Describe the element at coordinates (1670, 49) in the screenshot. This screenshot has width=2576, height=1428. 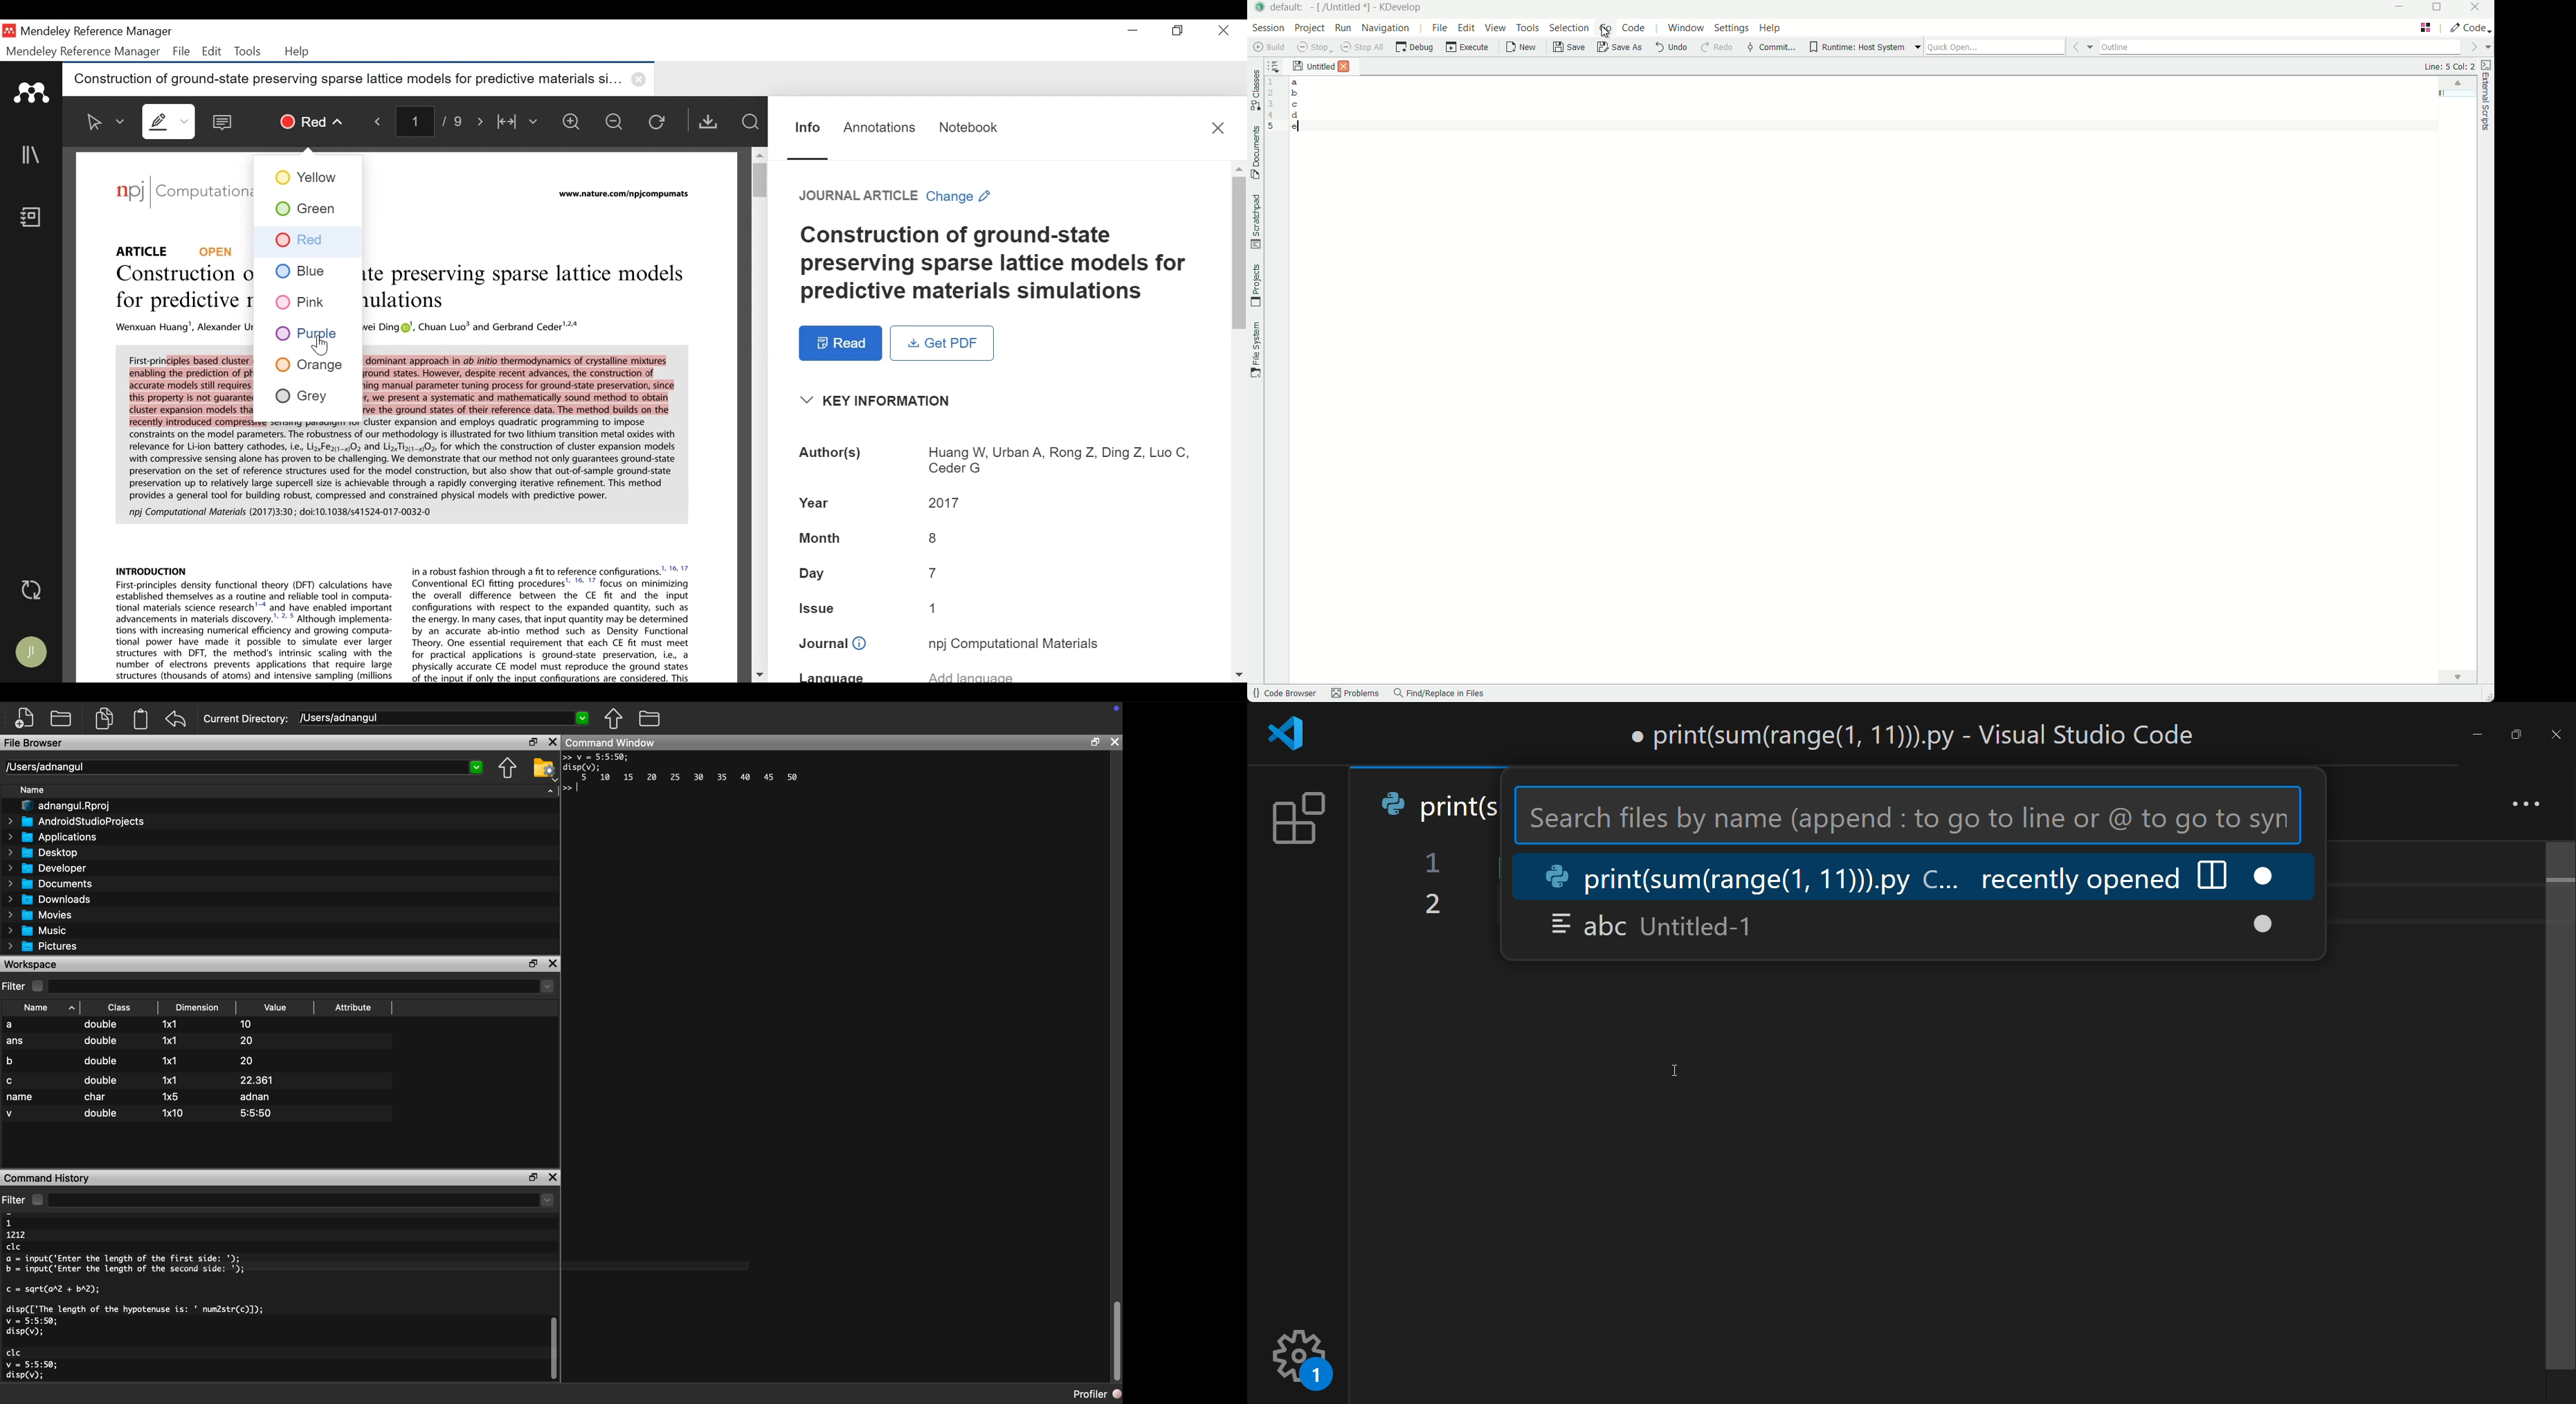
I see `undo` at that location.